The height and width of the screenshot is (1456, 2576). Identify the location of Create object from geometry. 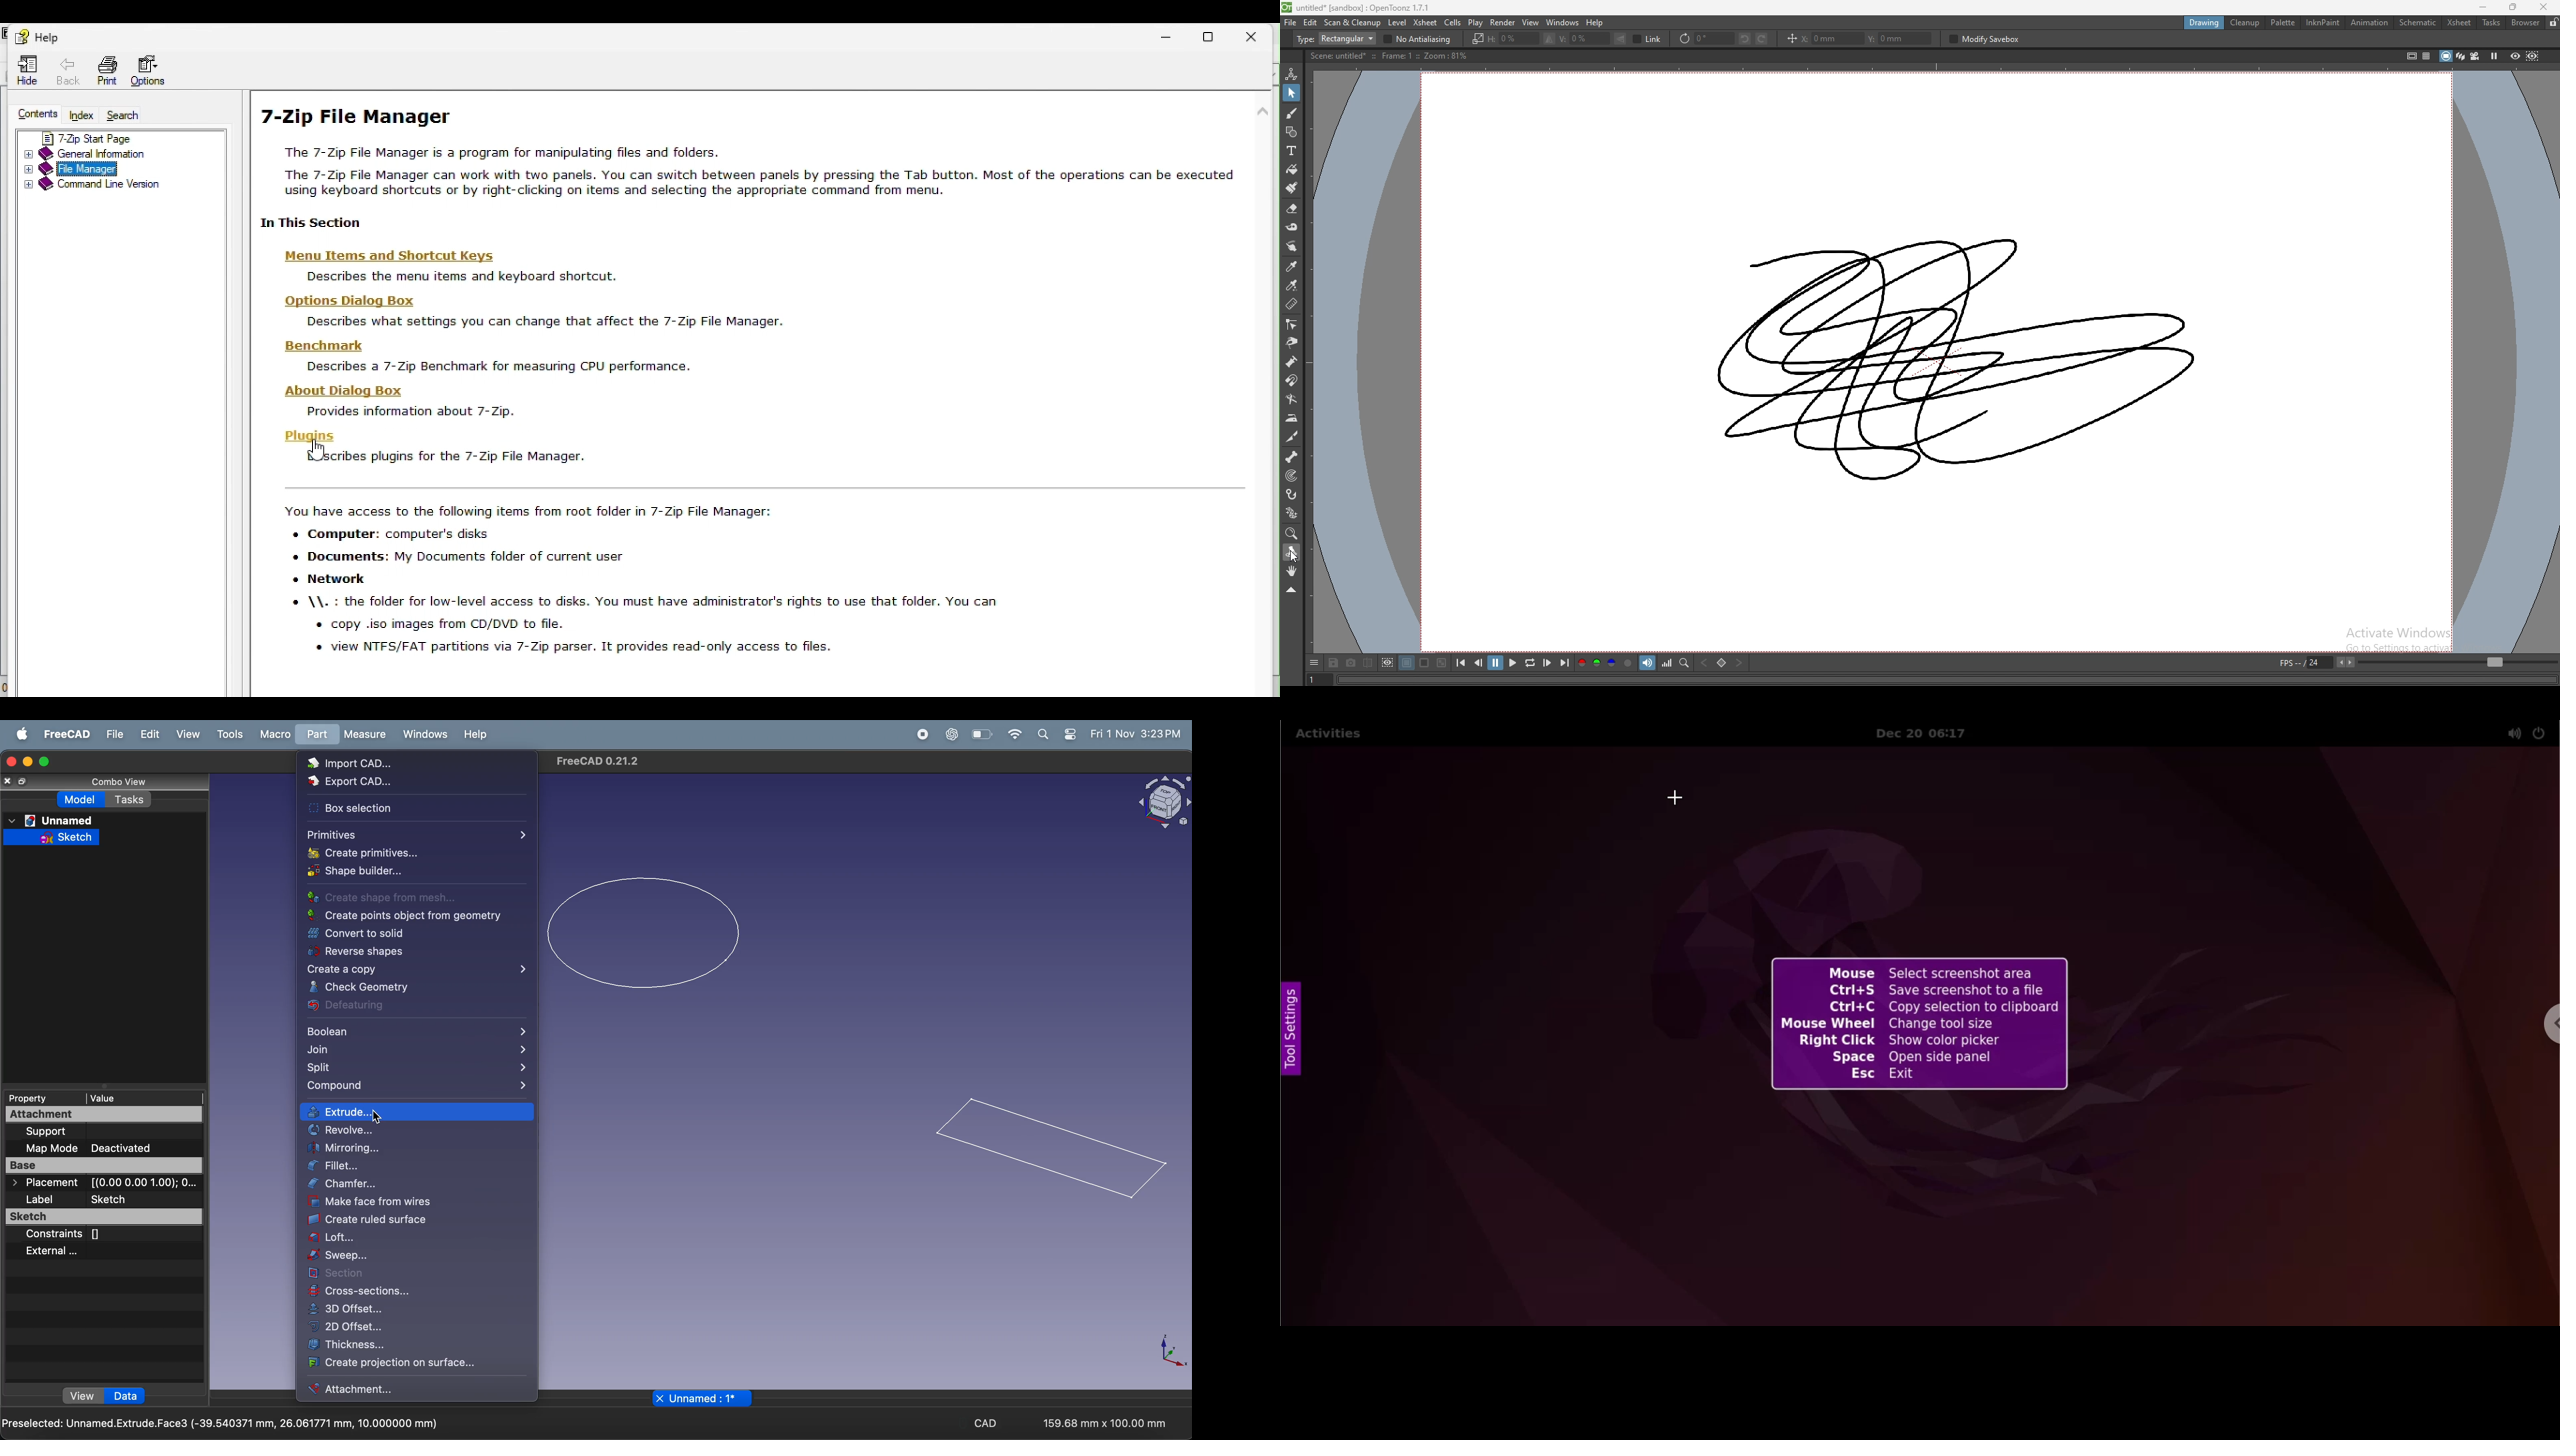
(405, 914).